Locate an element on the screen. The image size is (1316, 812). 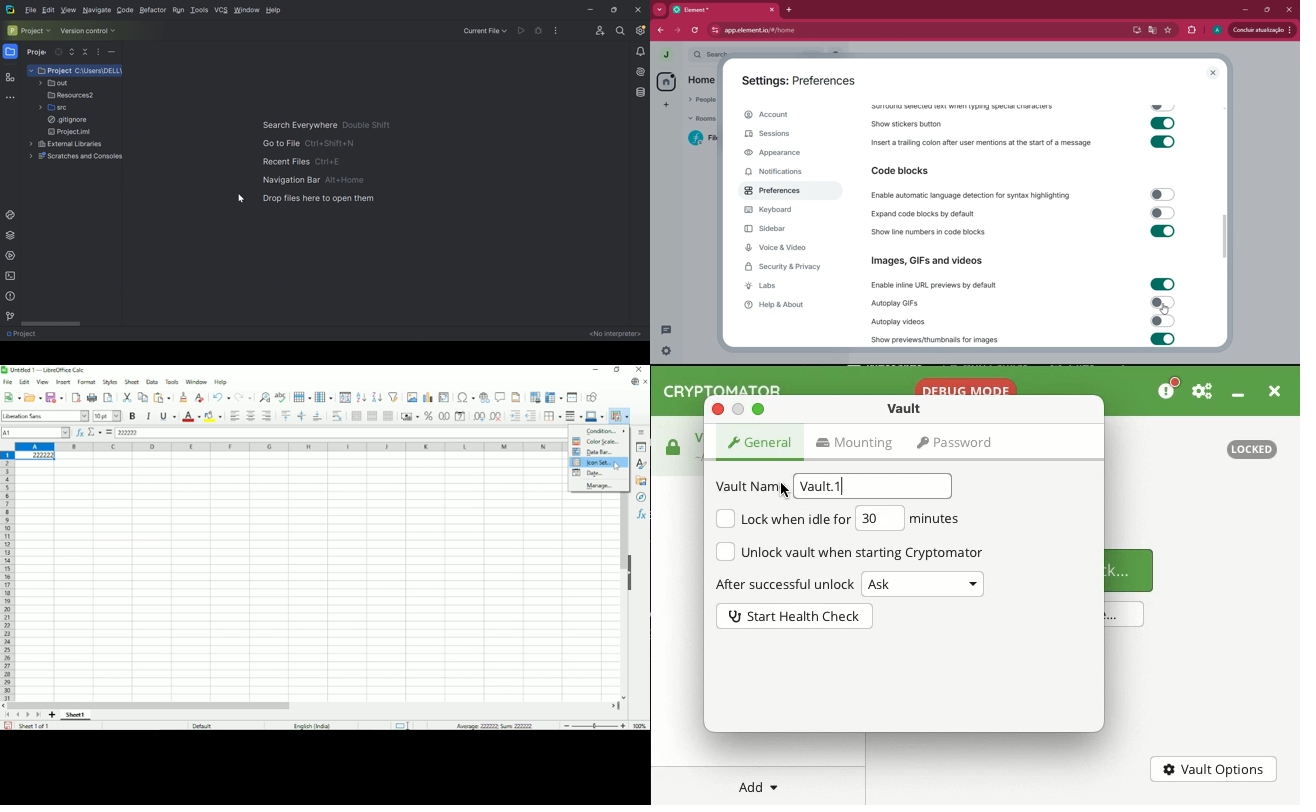
Export directly as PDF is located at coordinates (76, 398).